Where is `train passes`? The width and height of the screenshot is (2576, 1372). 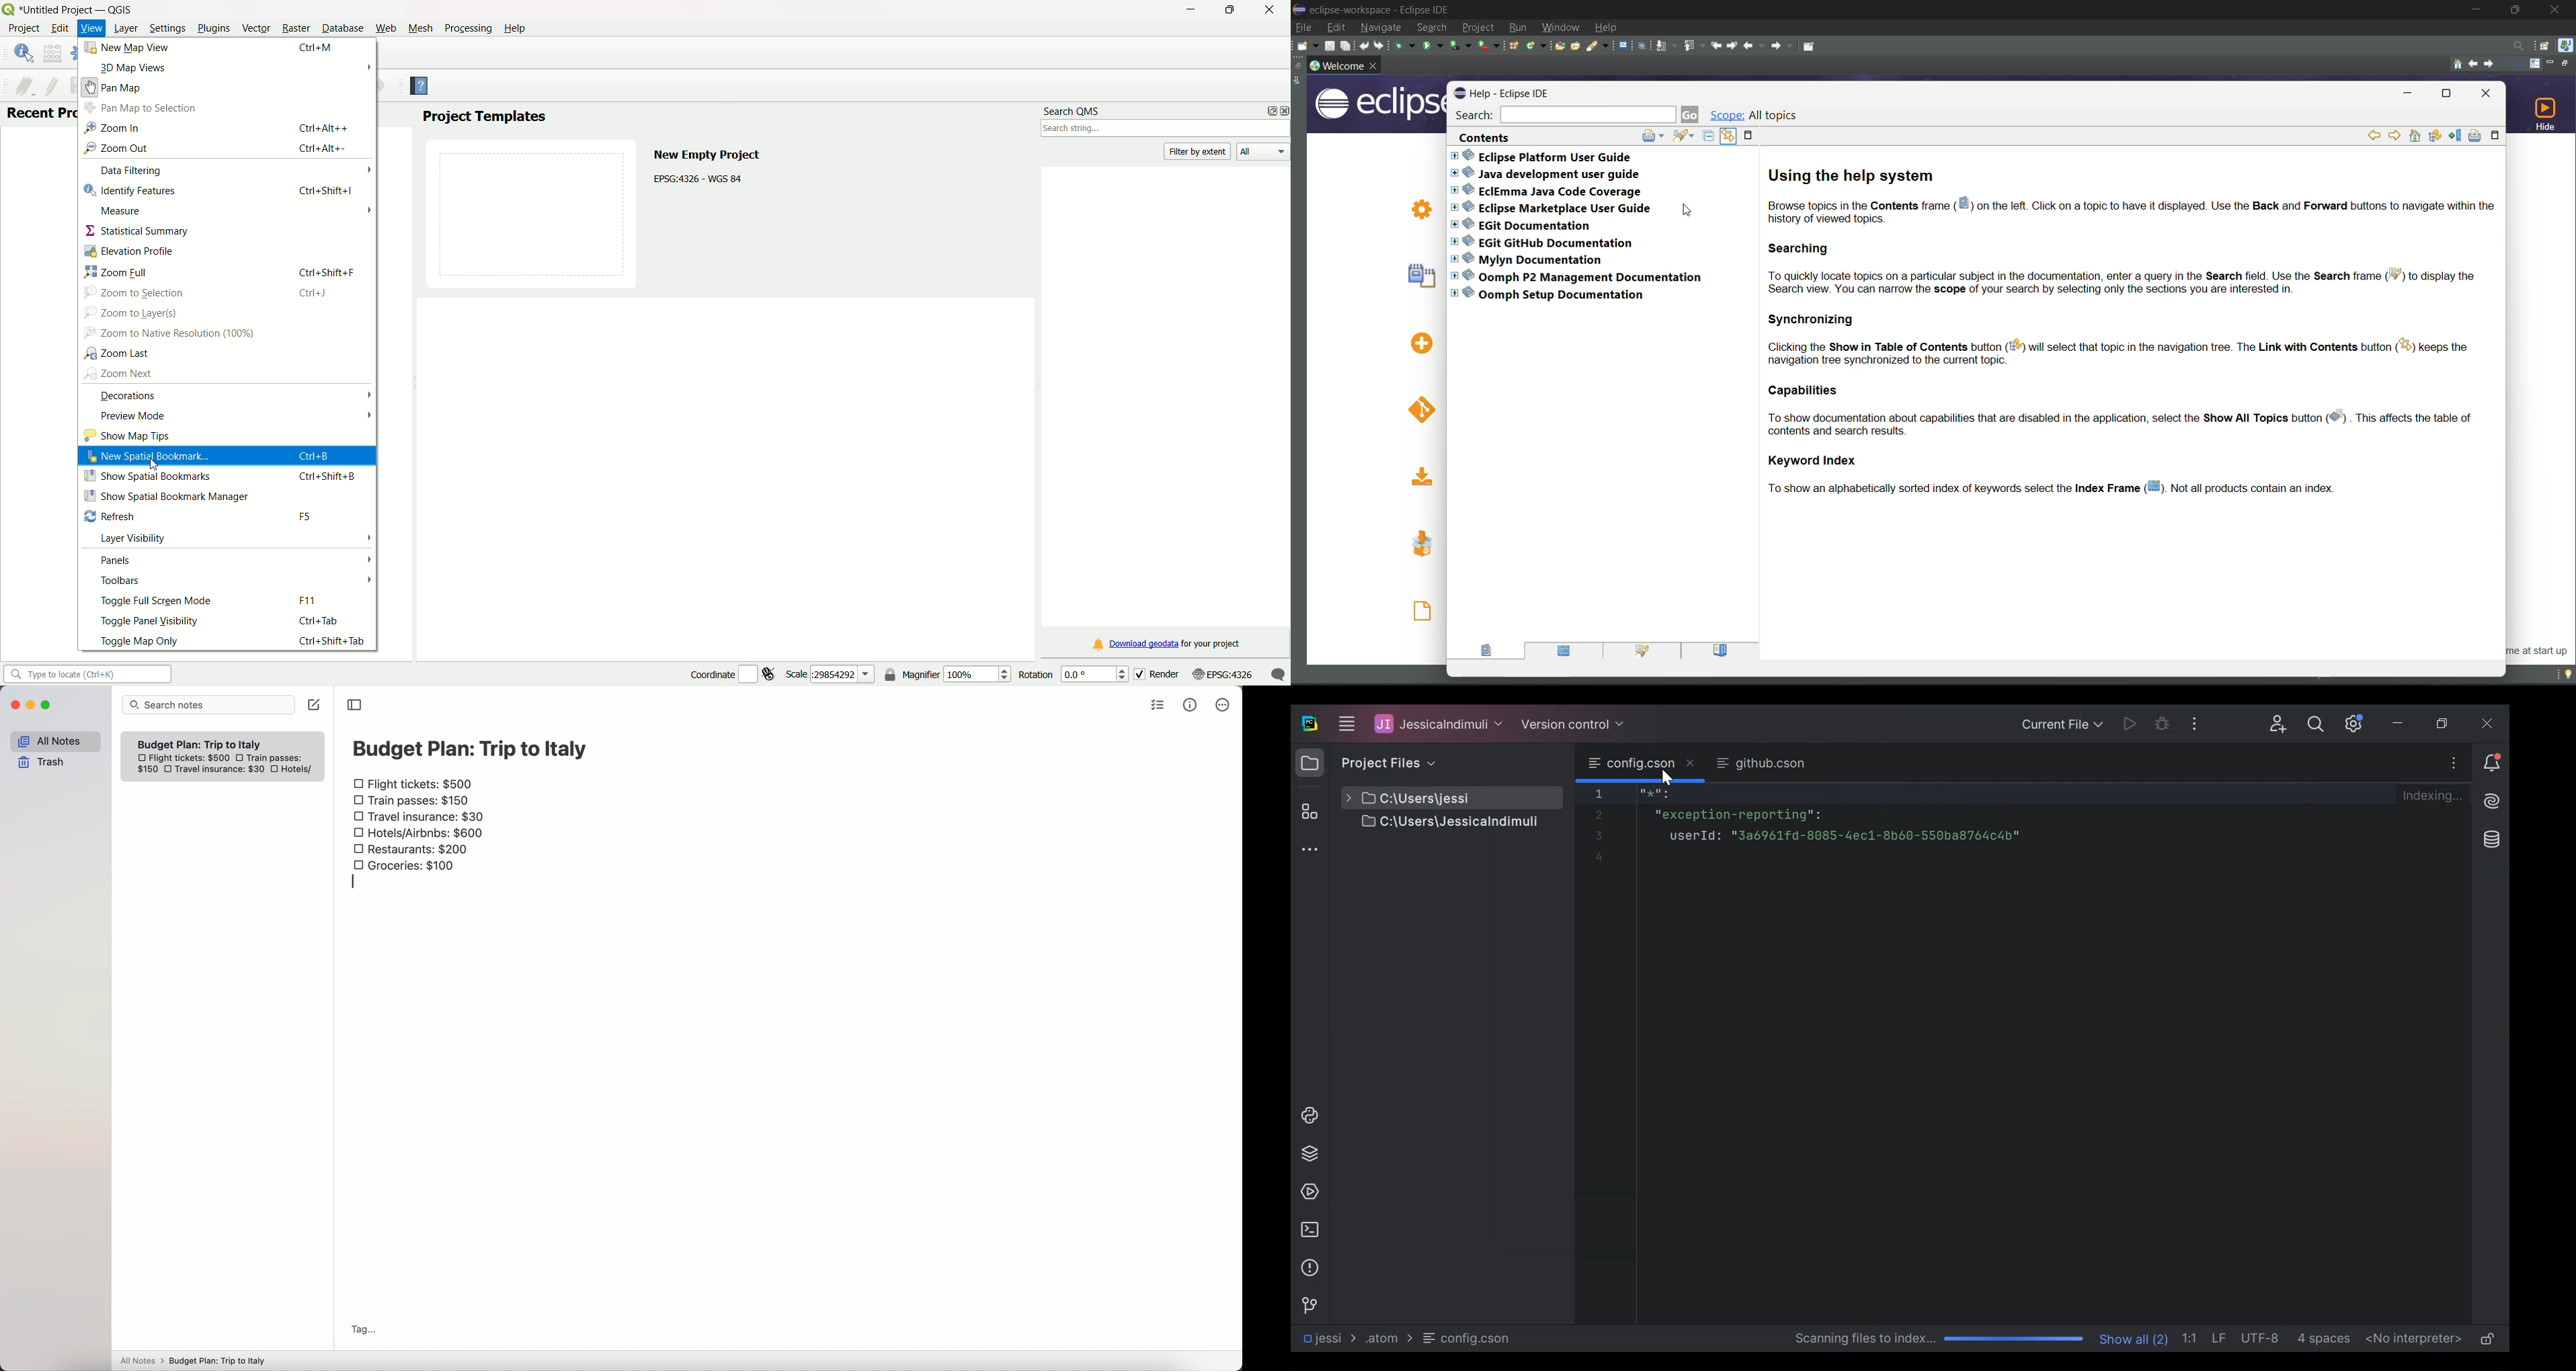 train passes is located at coordinates (275, 756).